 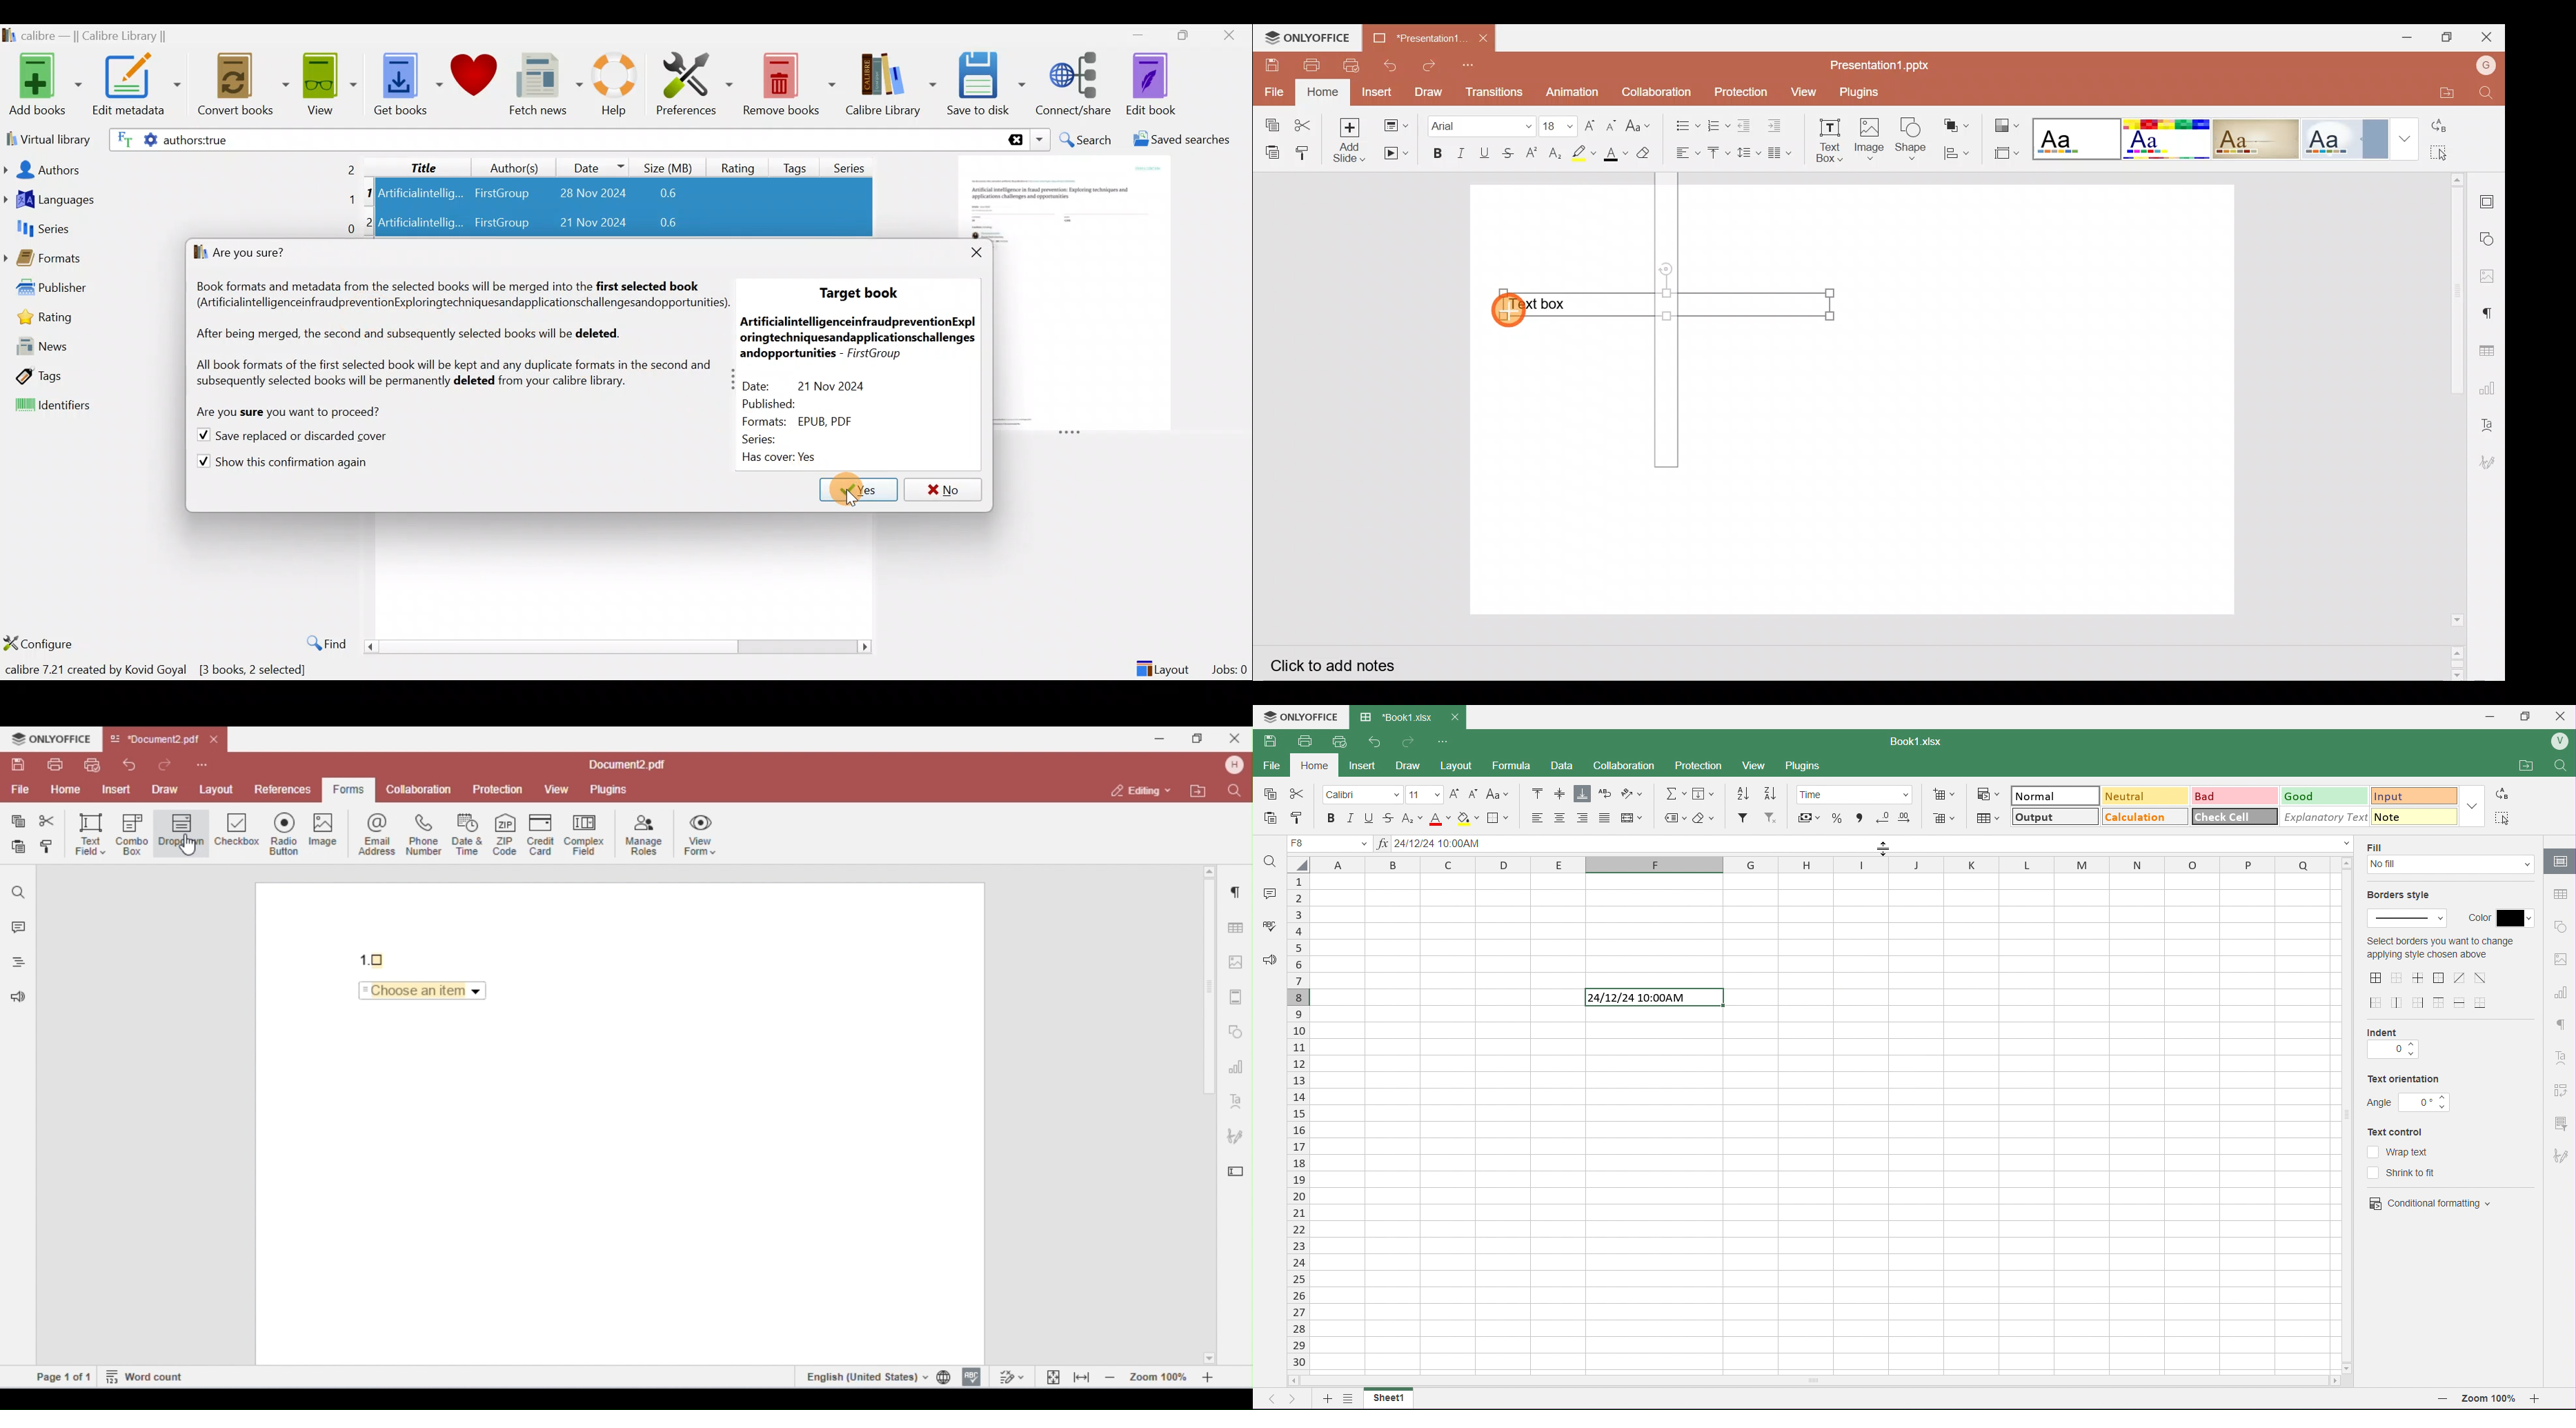 I want to click on Edit book, so click(x=1149, y=85).